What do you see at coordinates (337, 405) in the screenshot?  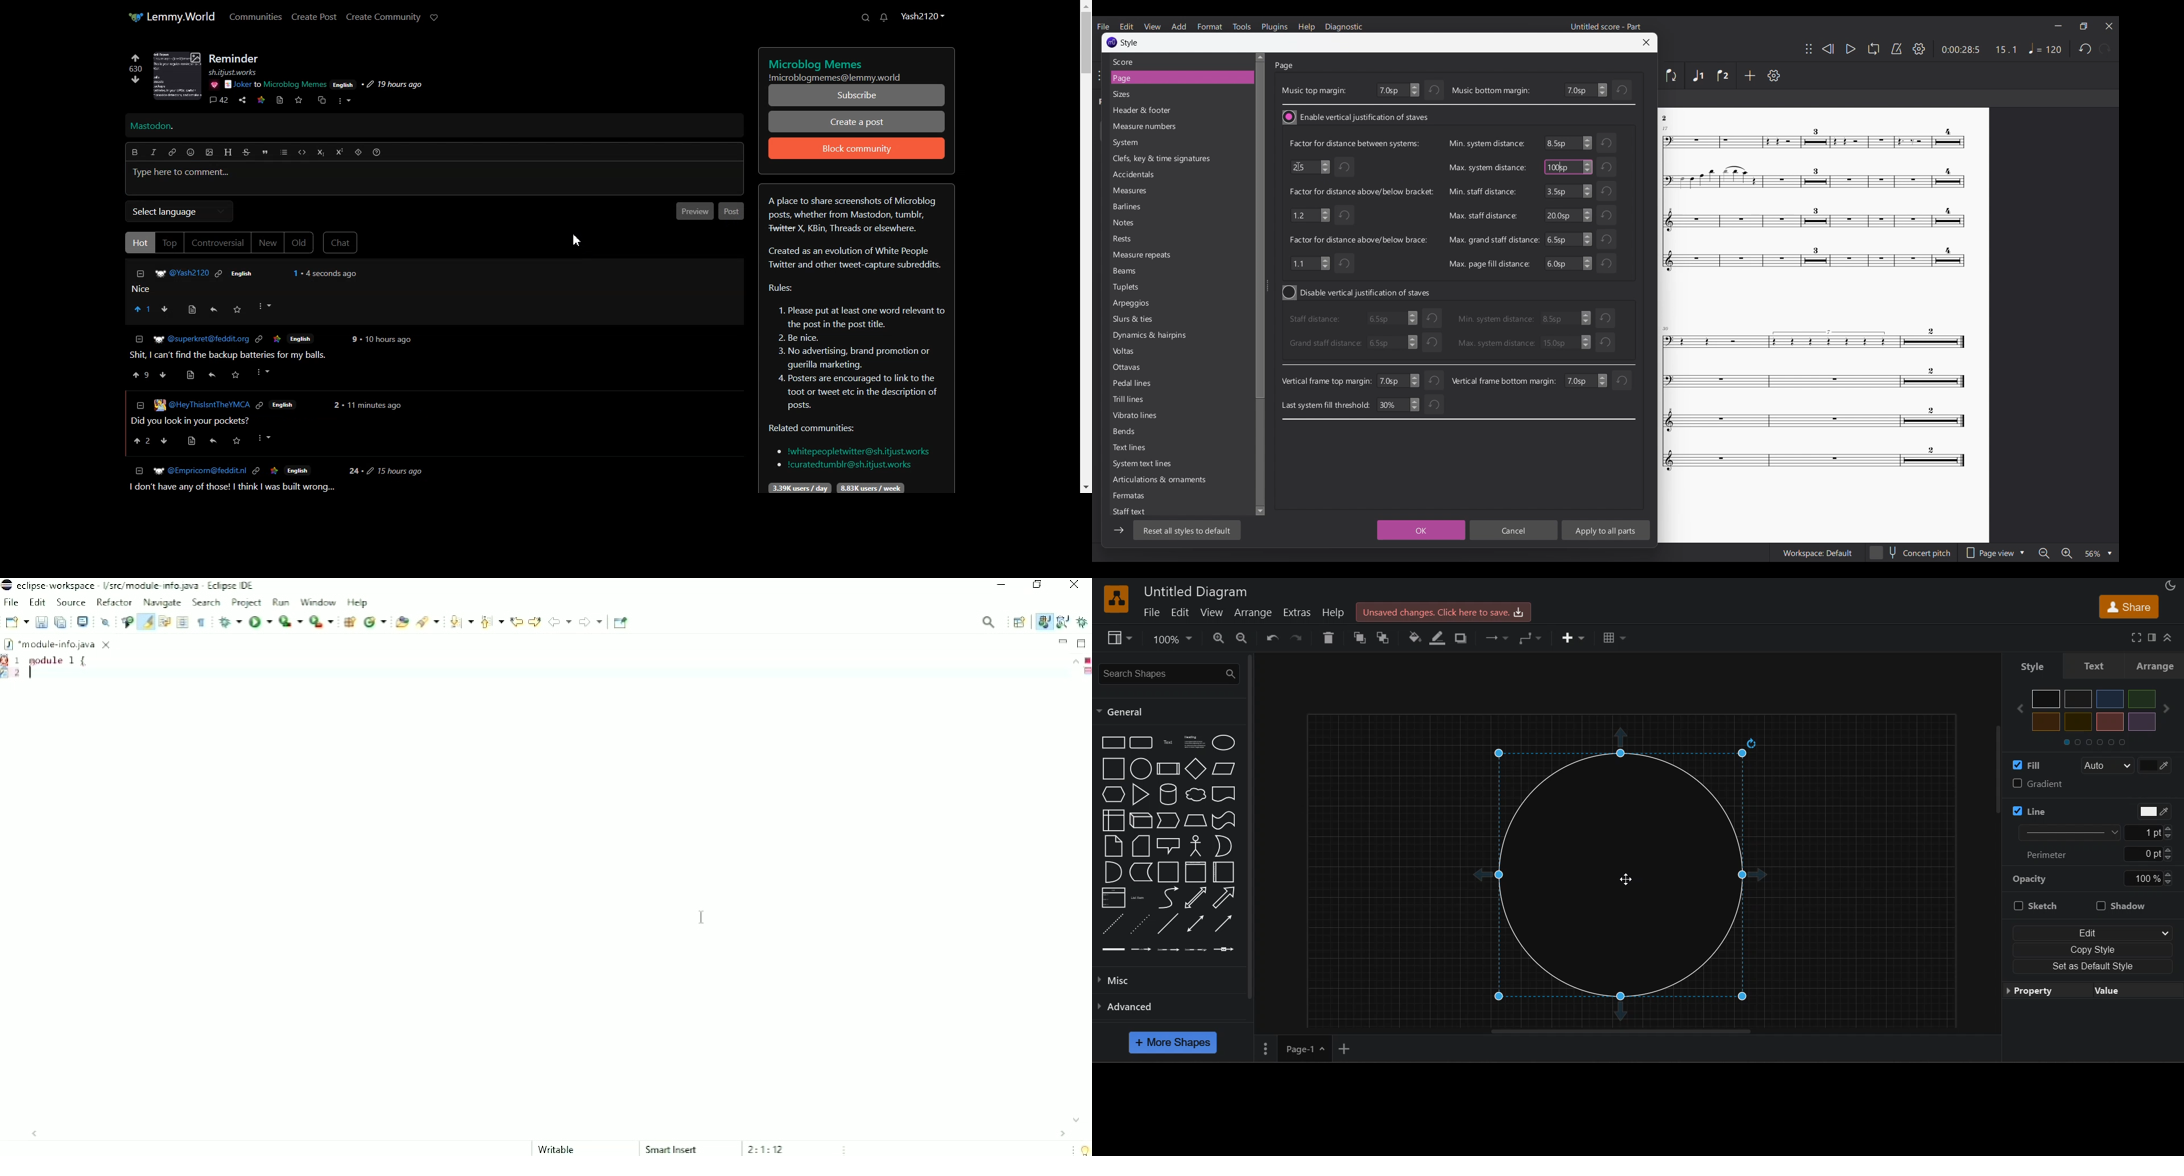 I see `` at bounding box center [337, 405].